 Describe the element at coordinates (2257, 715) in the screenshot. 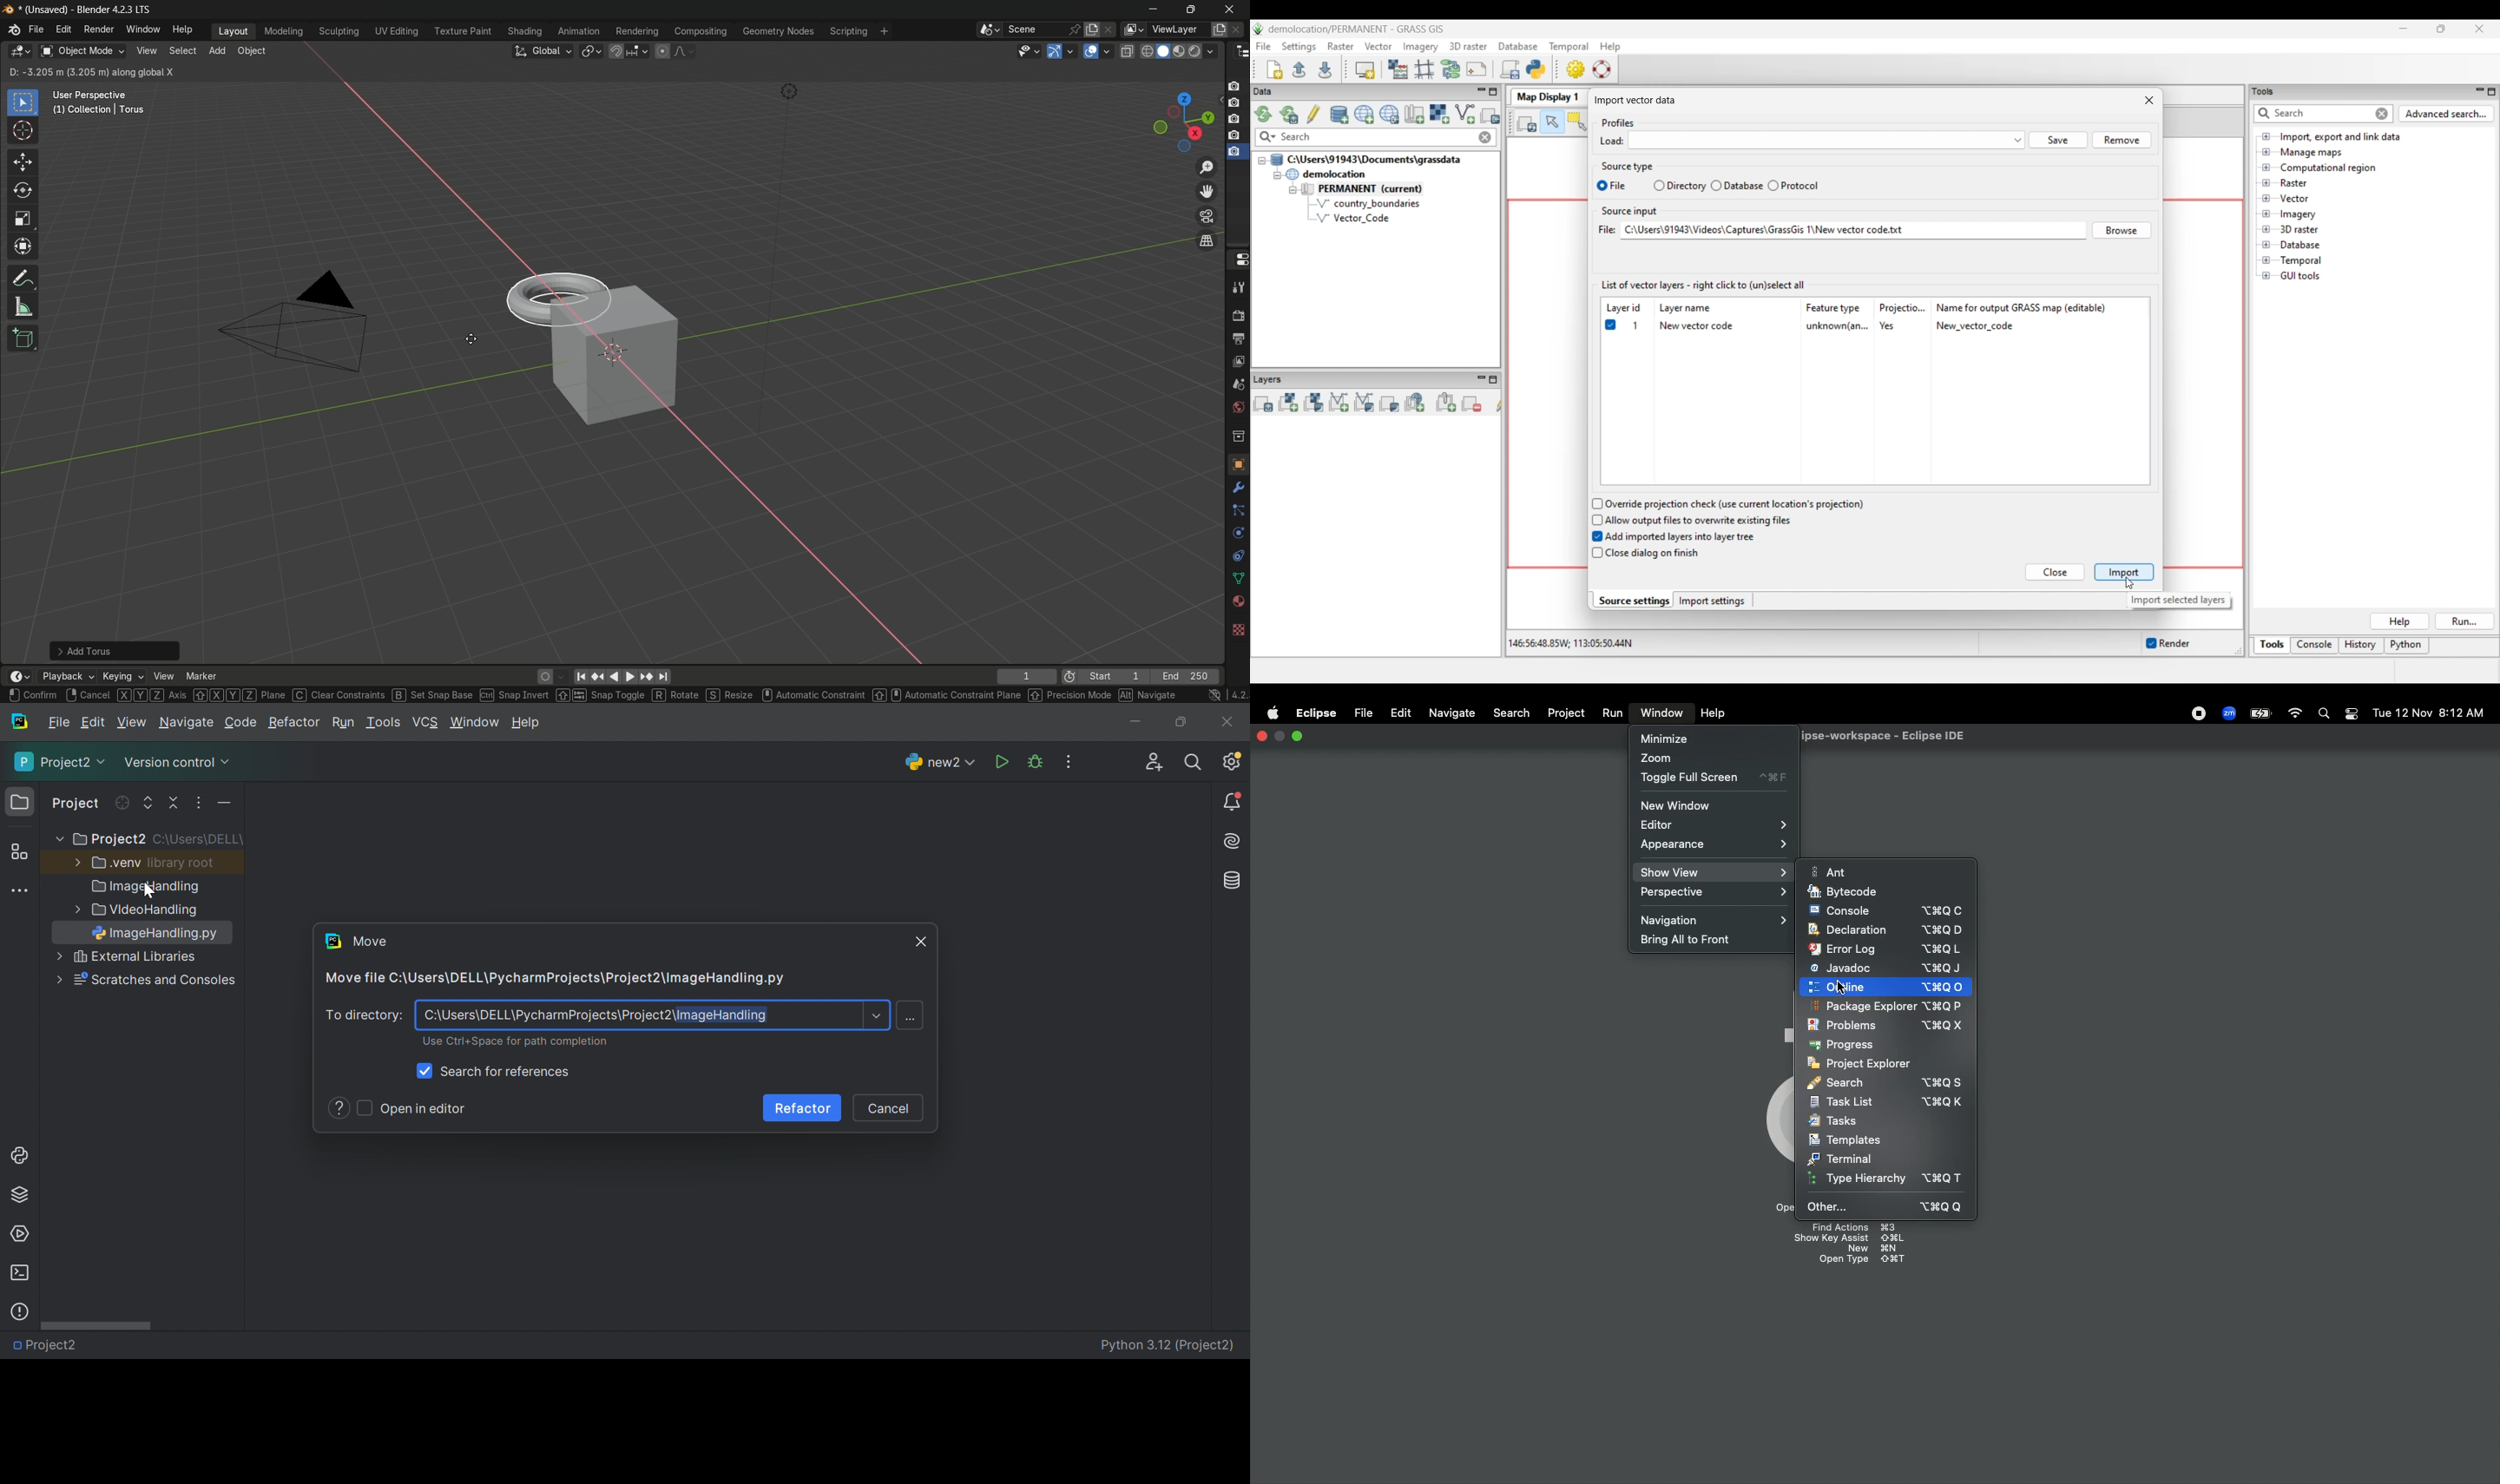

I see `Charge` at that location.